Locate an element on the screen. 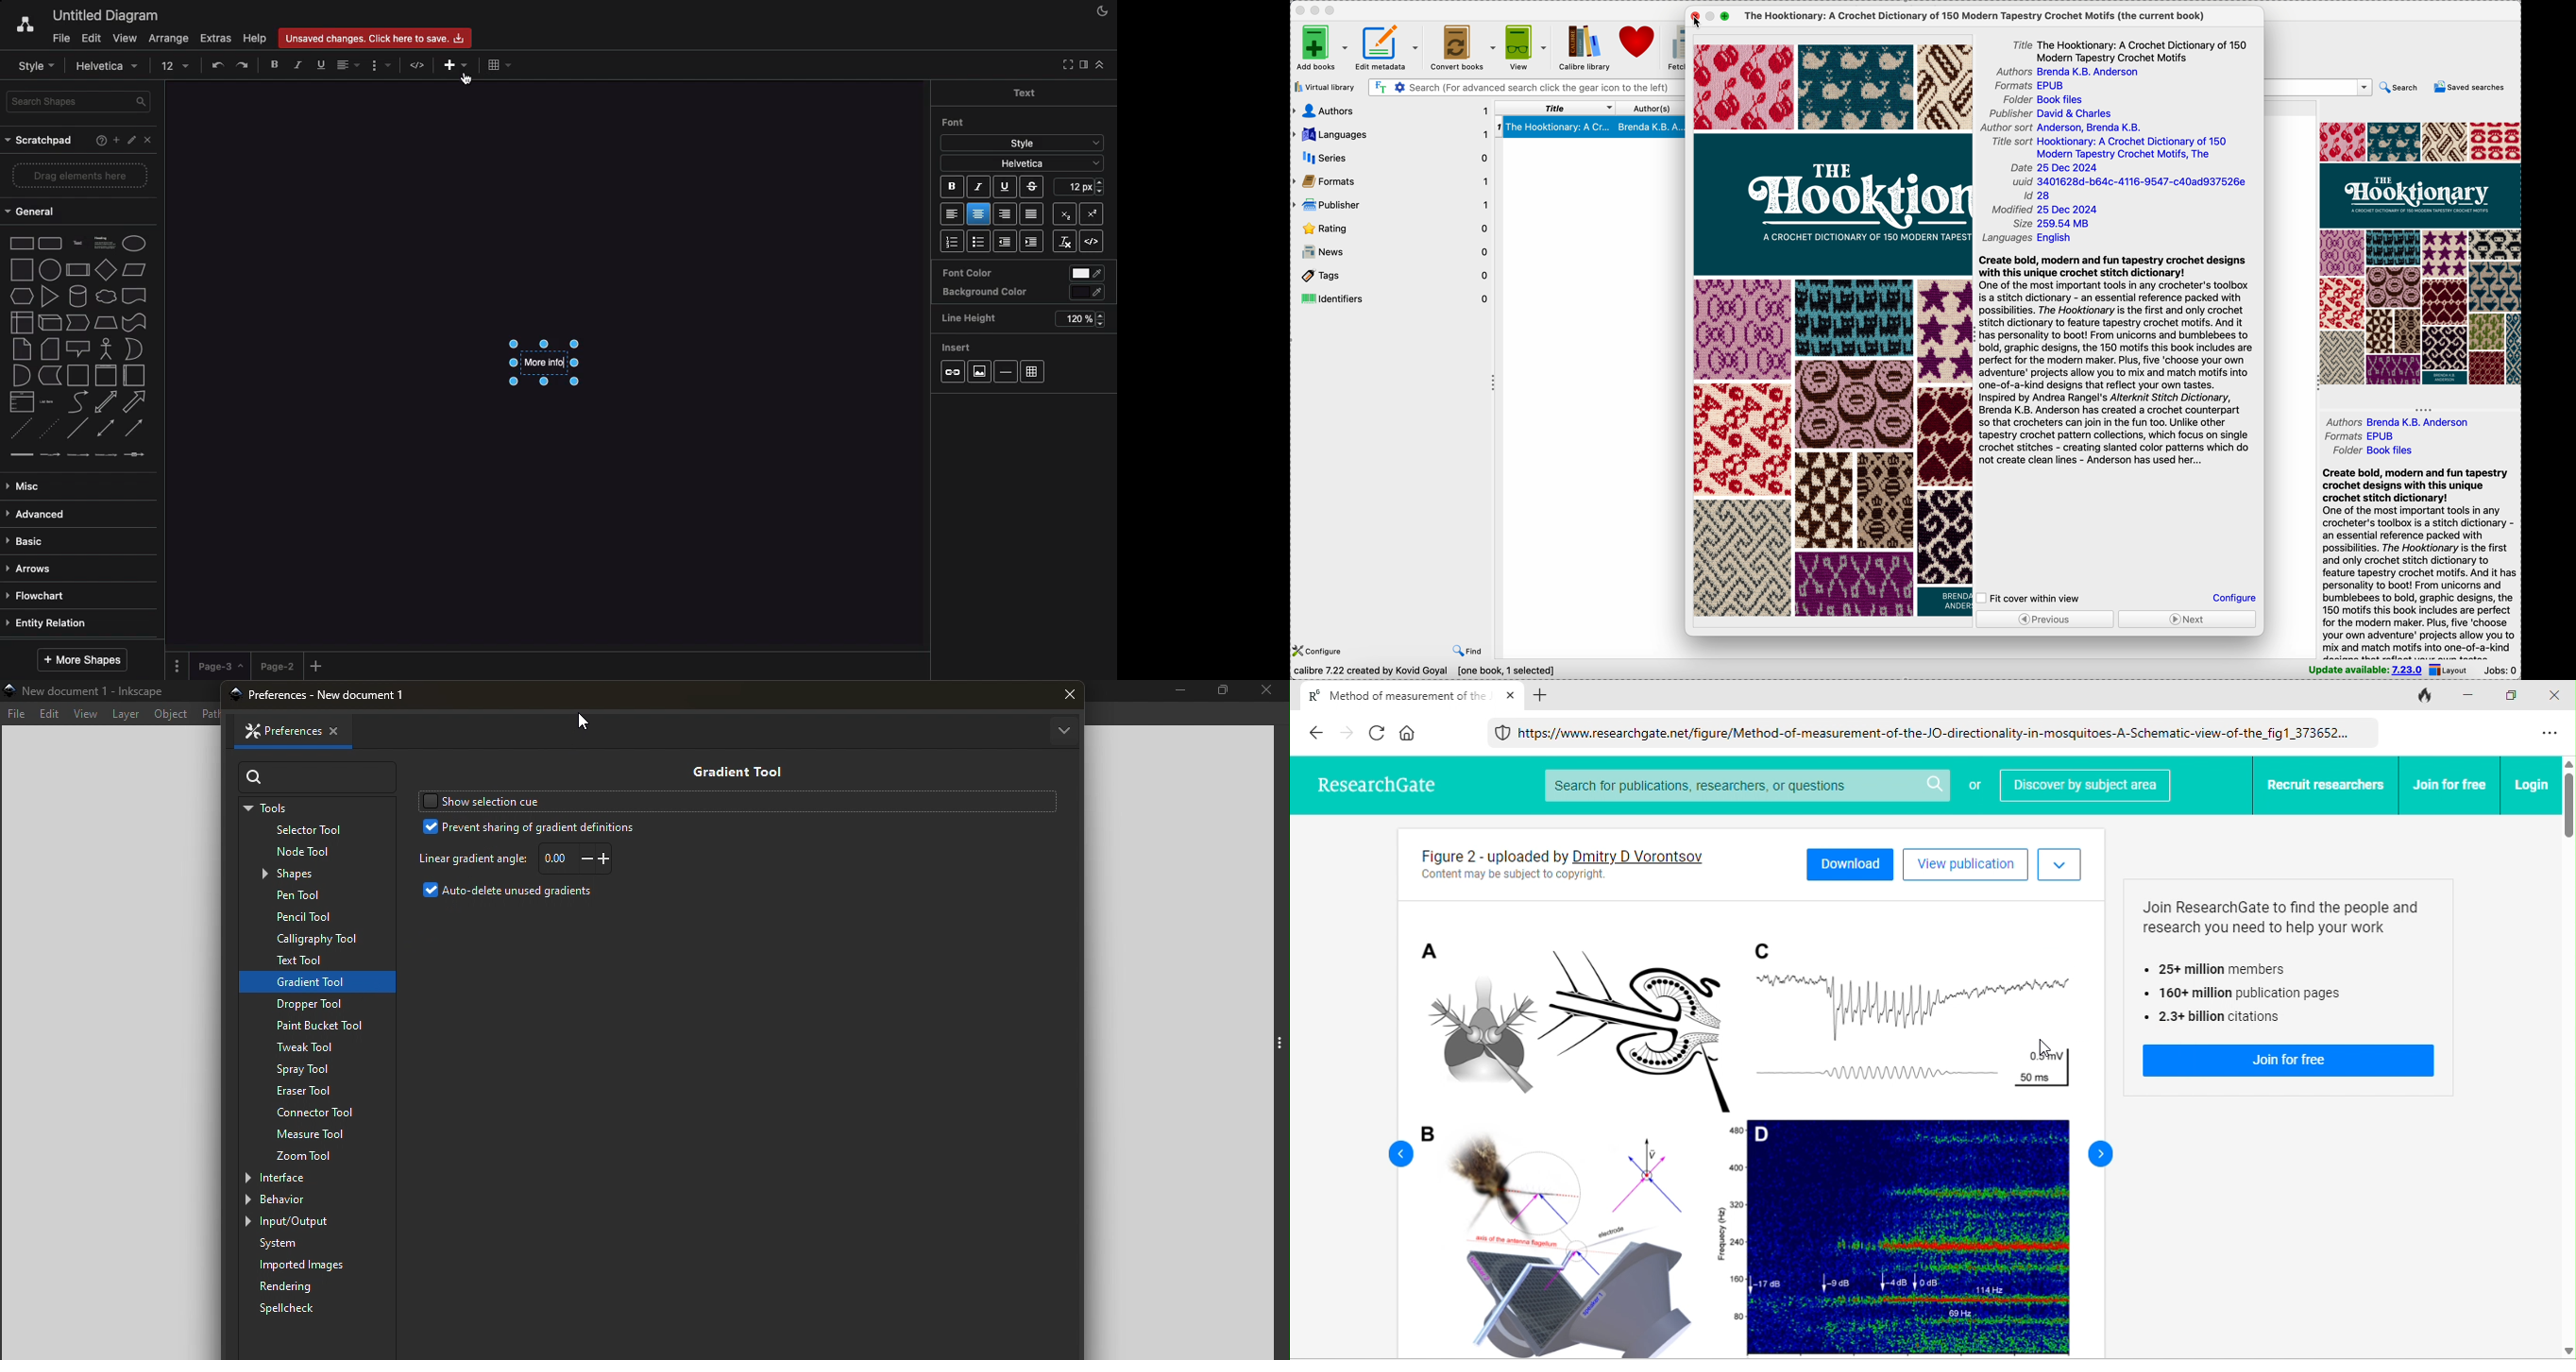 The width and height of the screenshot is (2576, 1372). Layer is located at coordinates (127, 714).